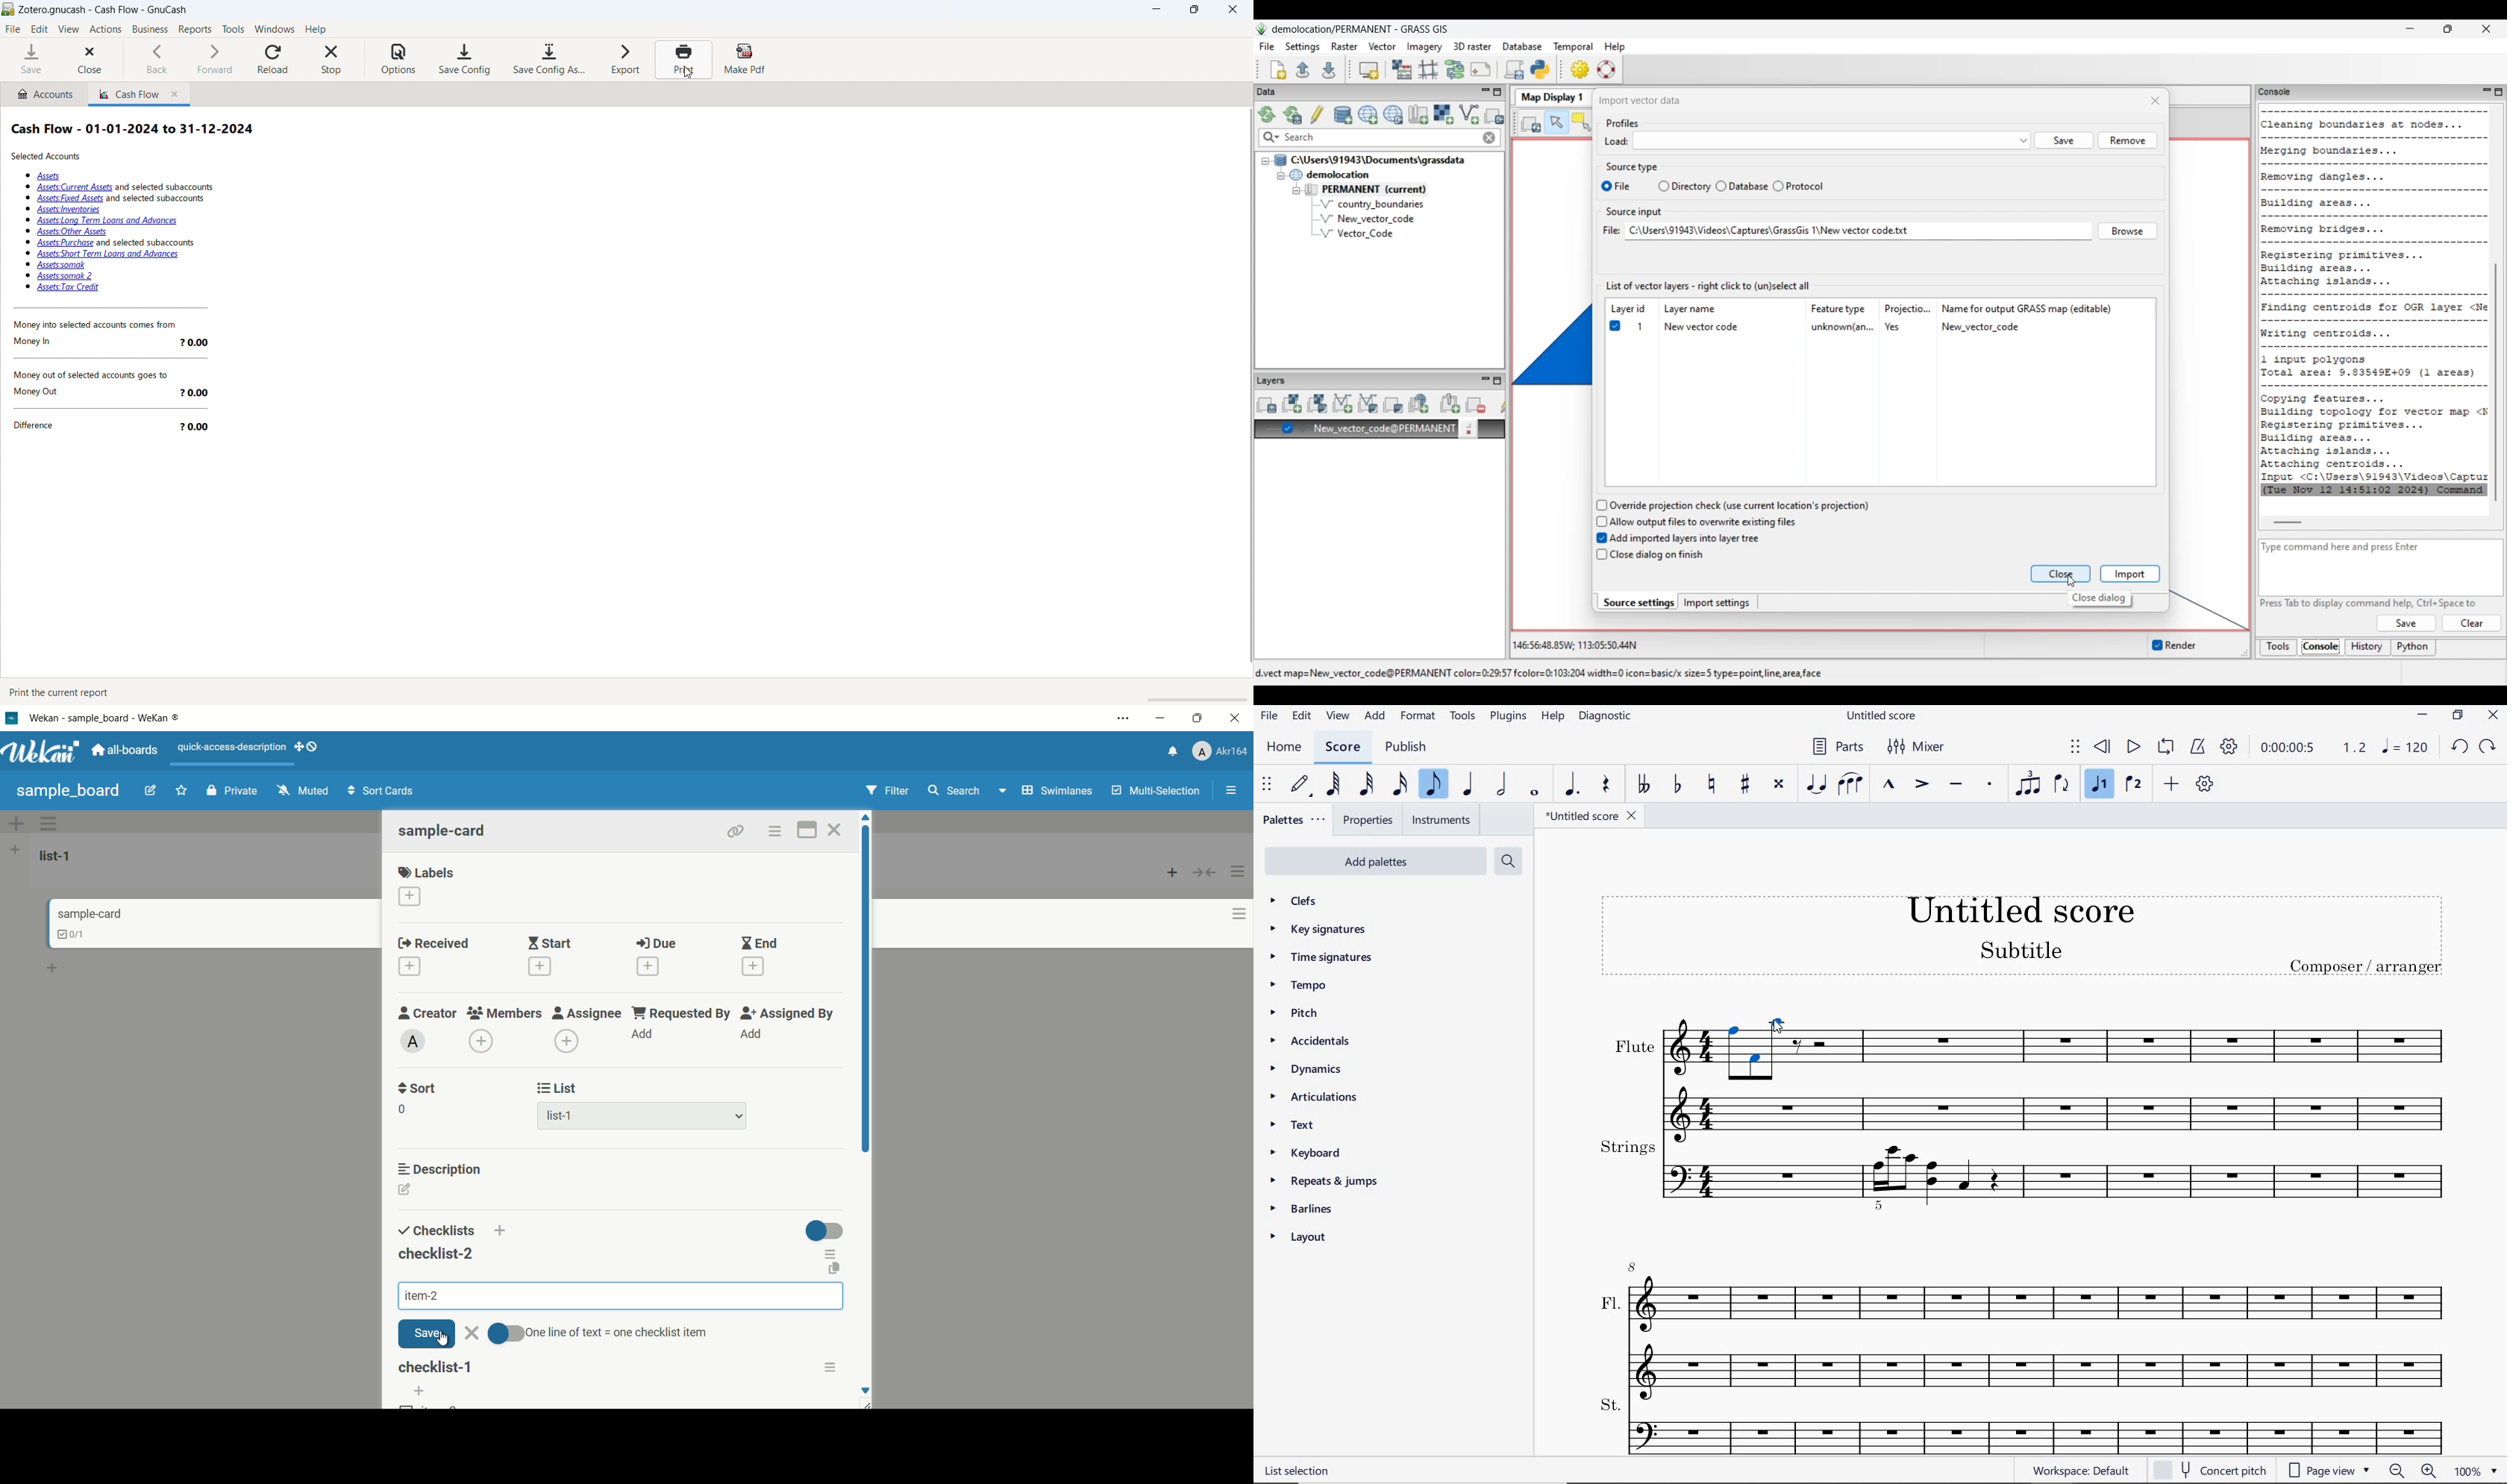 The image size is (2520, 1484). Describe the element at coordinates (625, 60) in the screenshot. I see `export` at that location.